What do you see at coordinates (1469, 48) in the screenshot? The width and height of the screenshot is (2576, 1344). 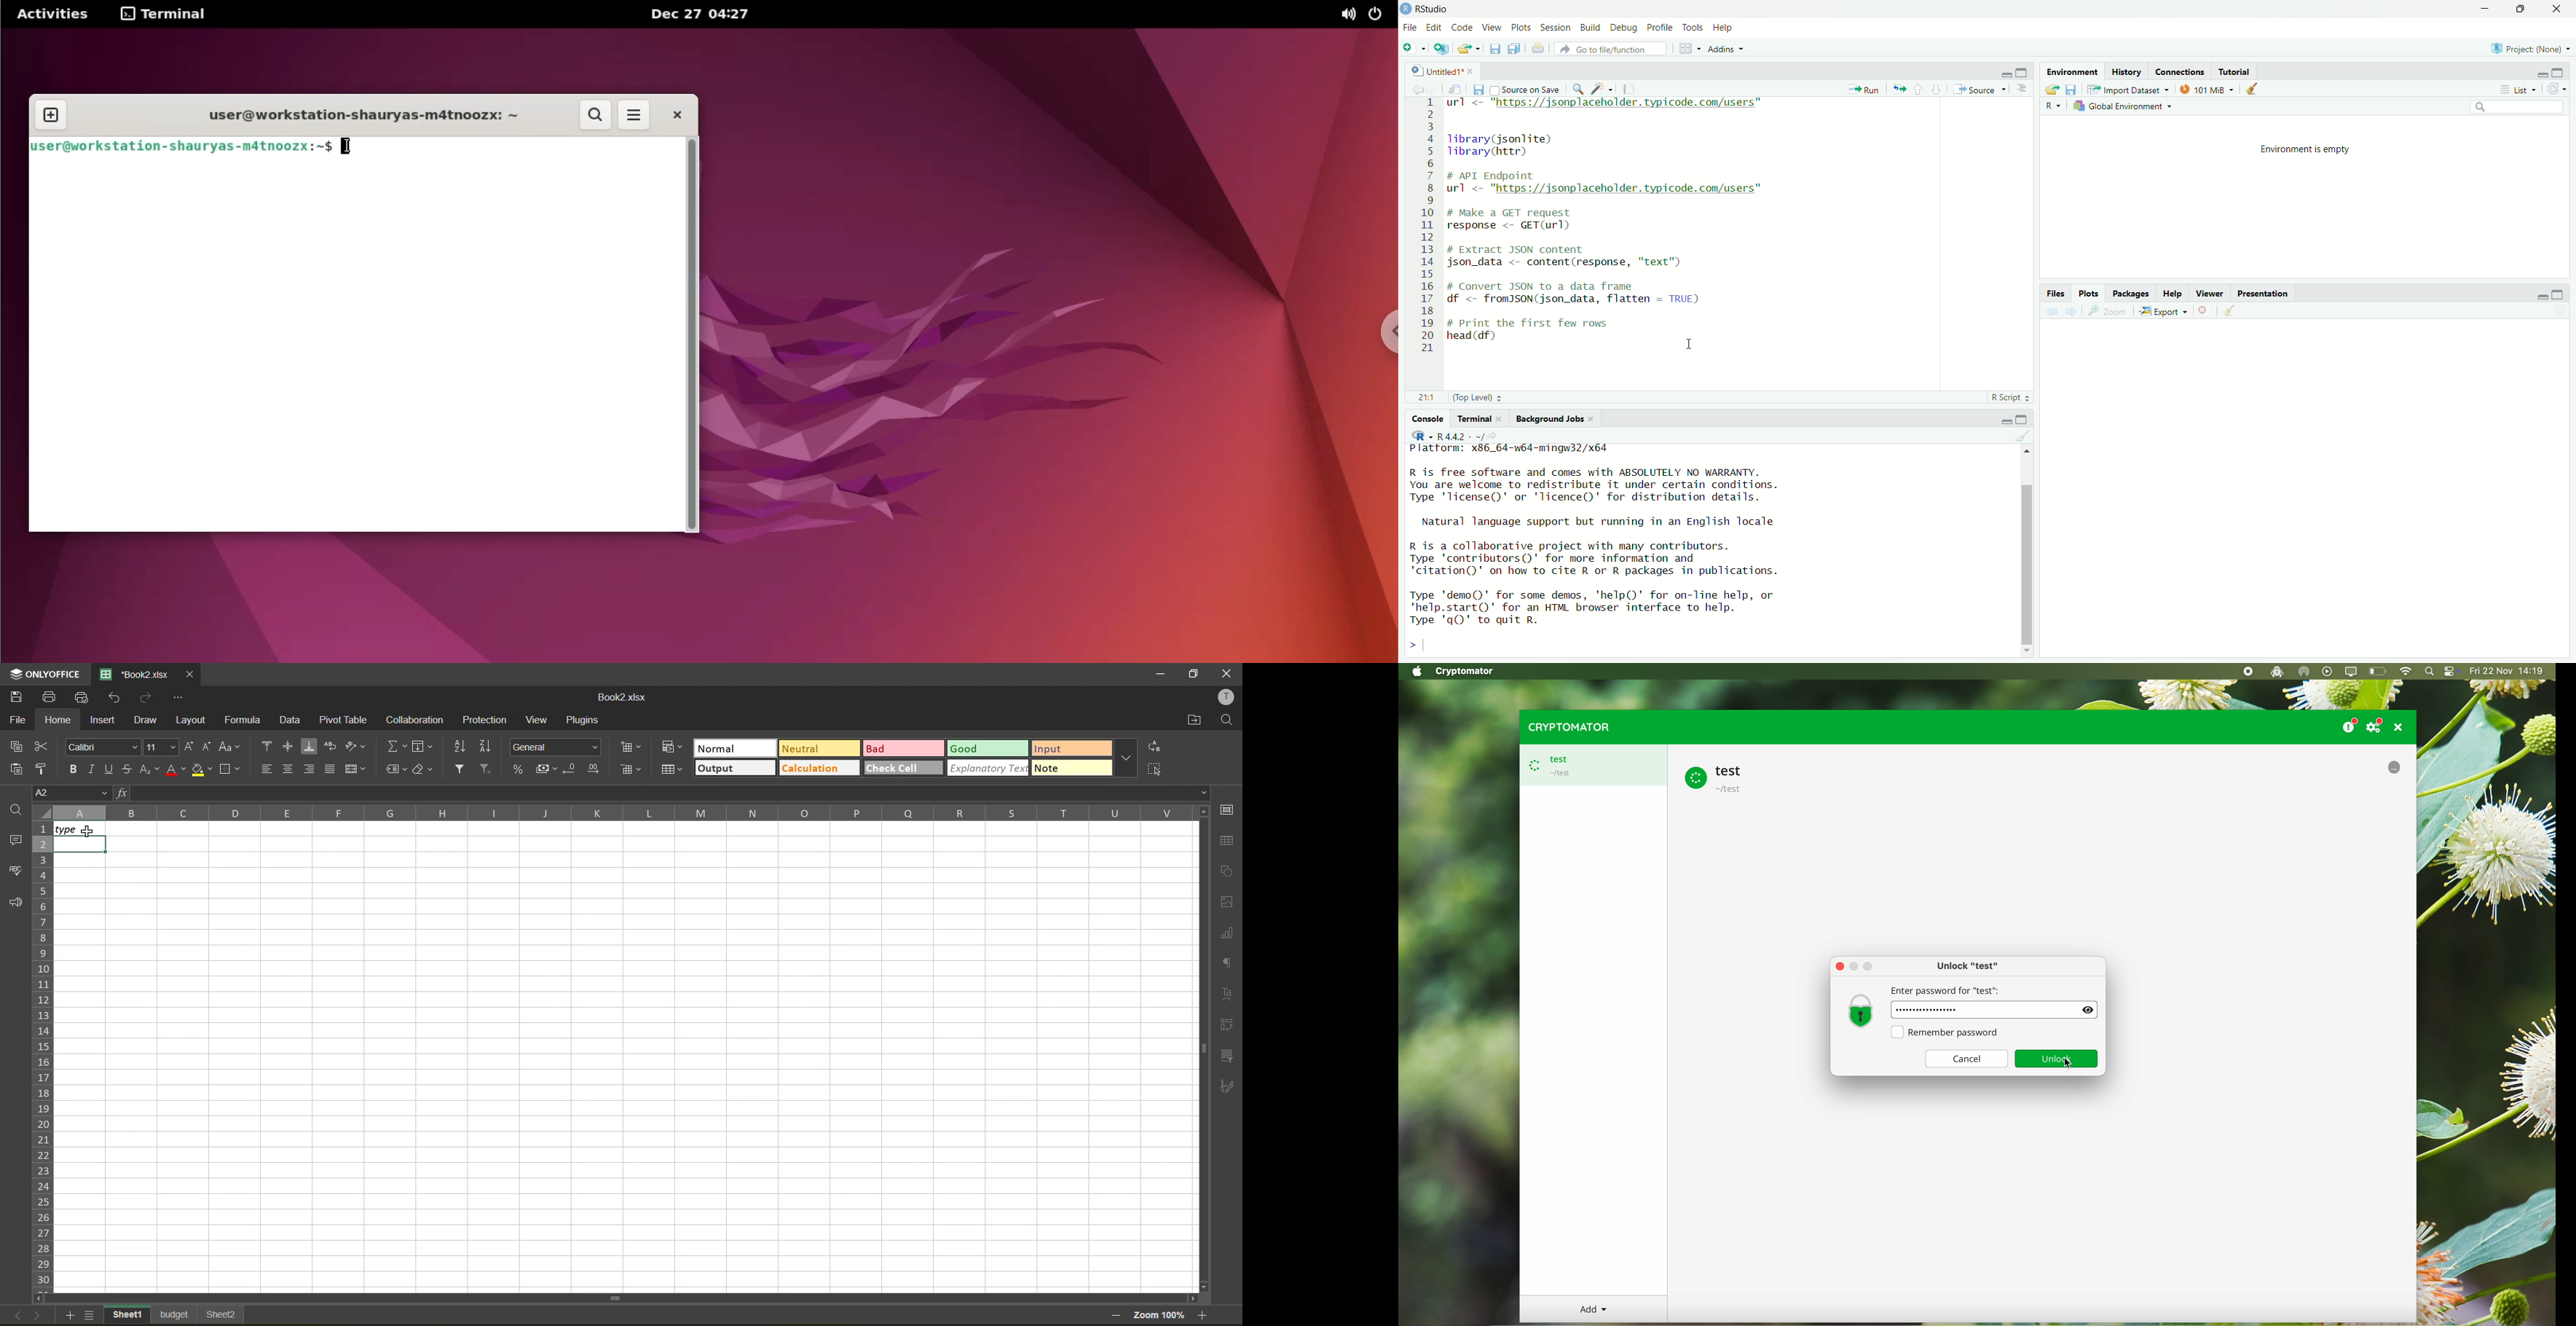 I see `Open Existing File` at bounding box center [1469, 48].